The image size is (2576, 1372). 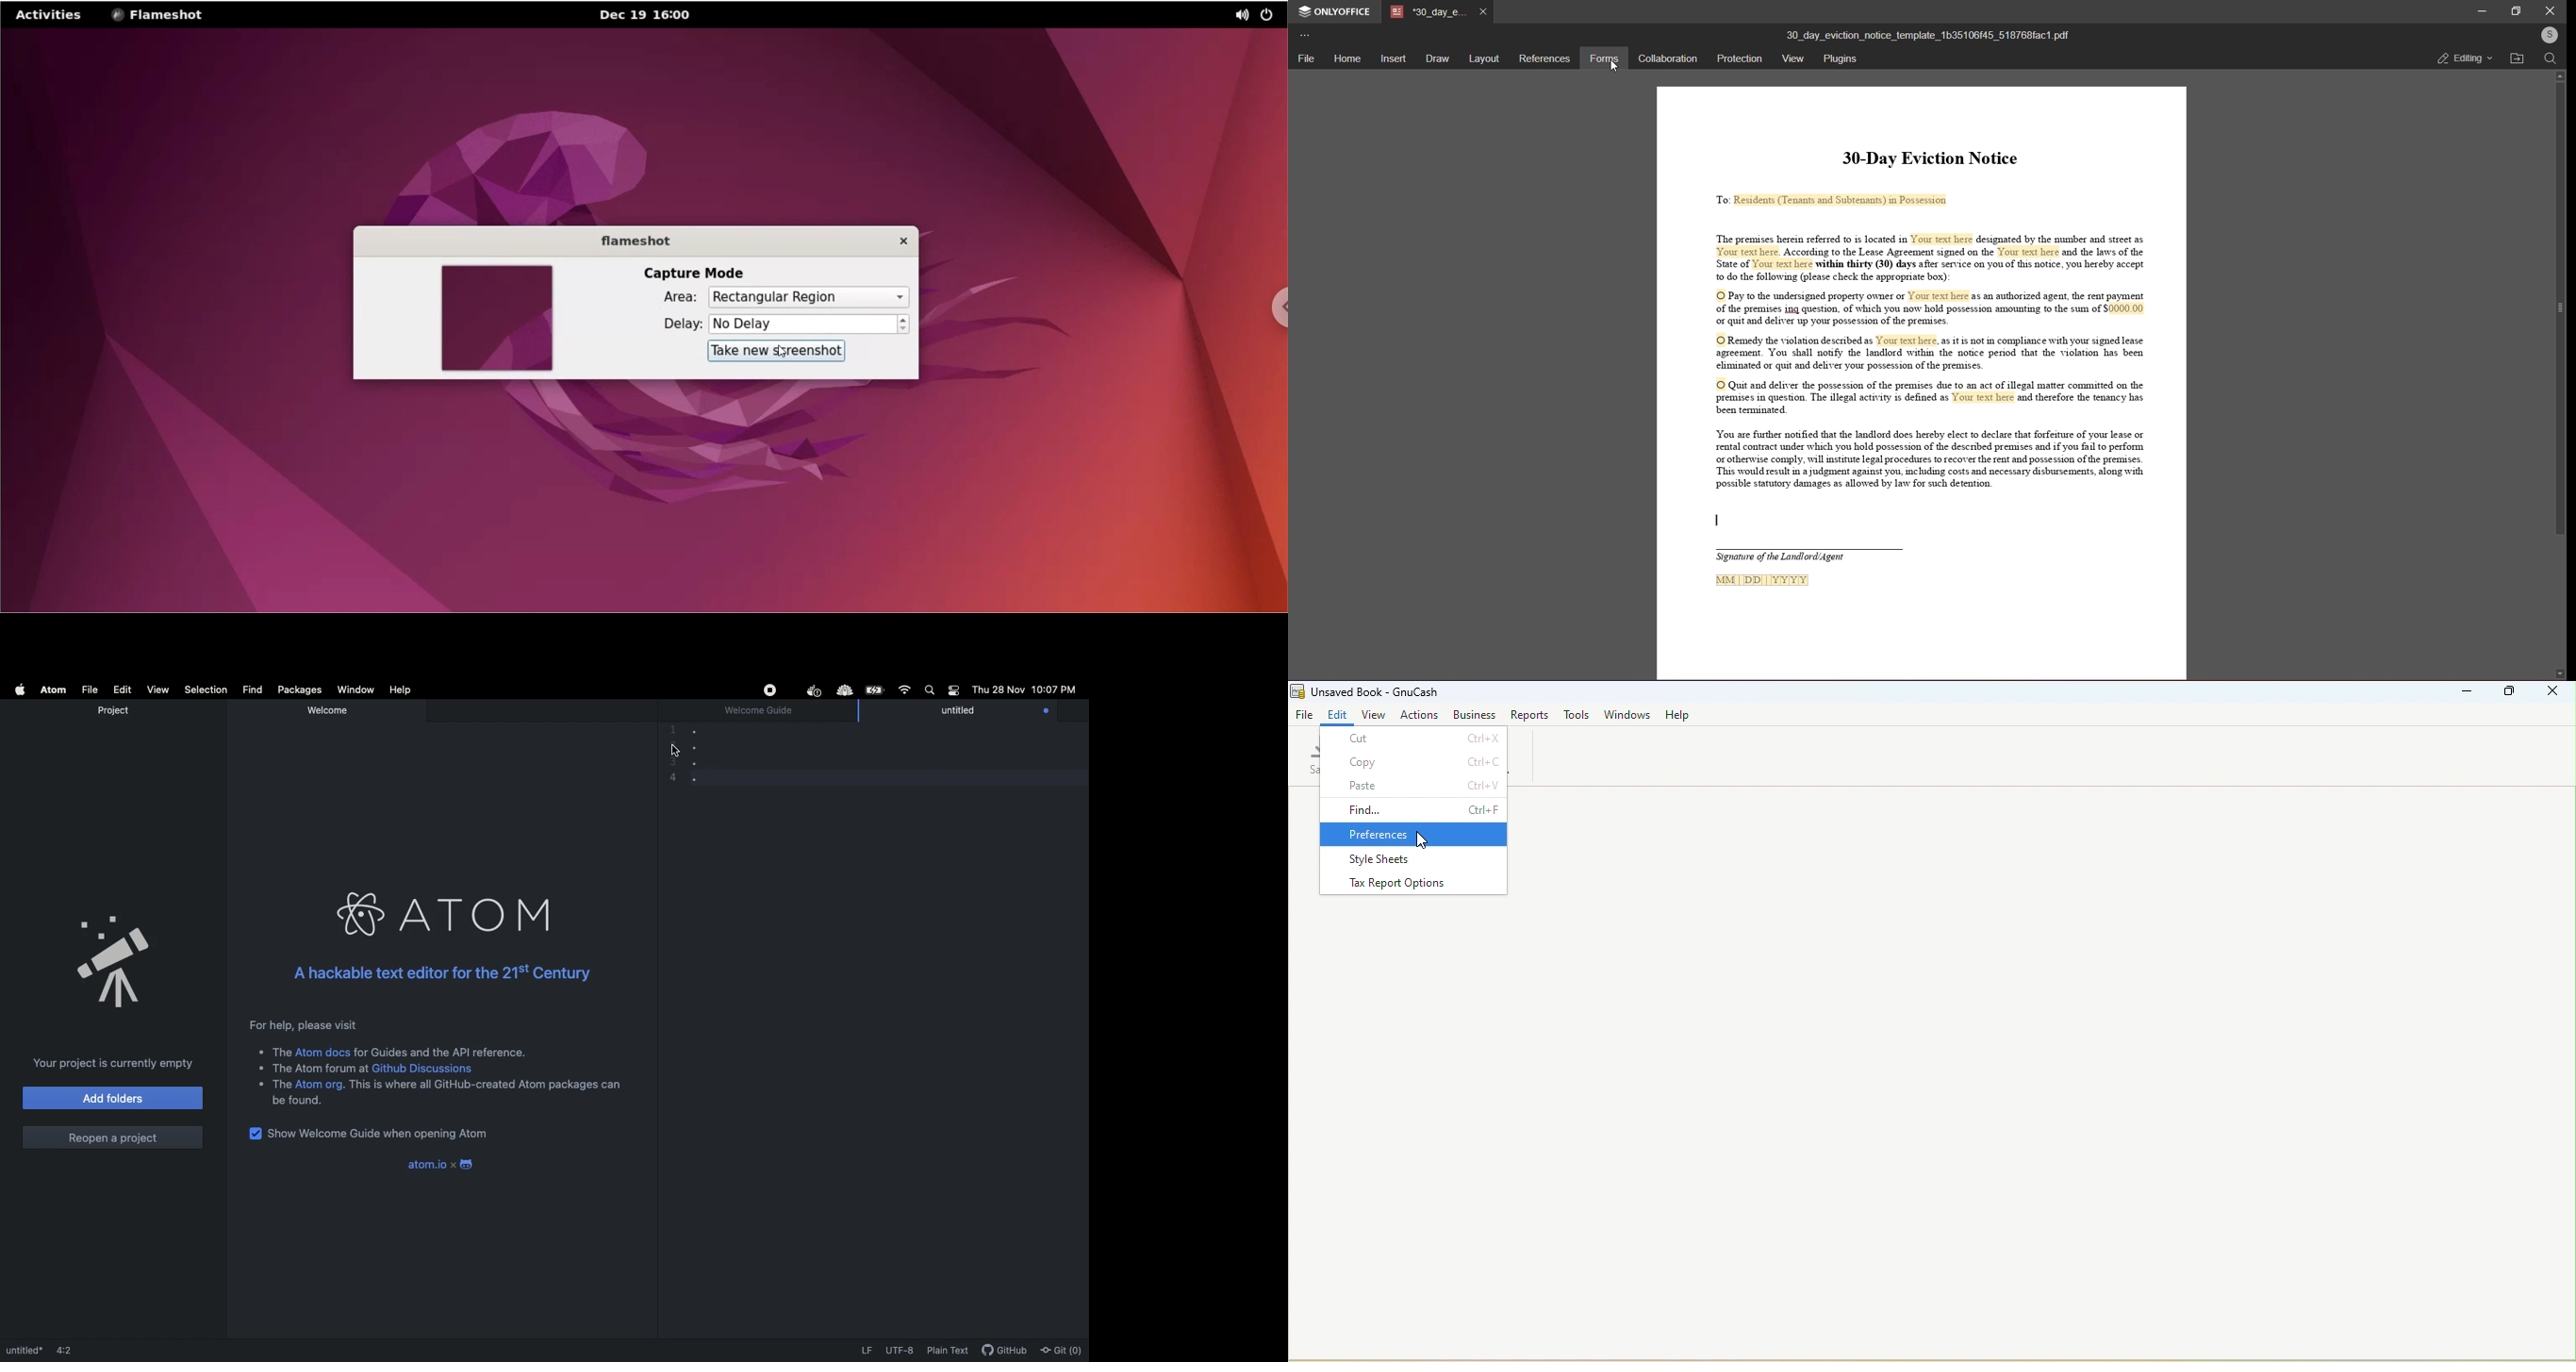 What do you see at coordinates (2476, 10) in the screenshot?
I see `minimize` at bounding box center [2476, 10].